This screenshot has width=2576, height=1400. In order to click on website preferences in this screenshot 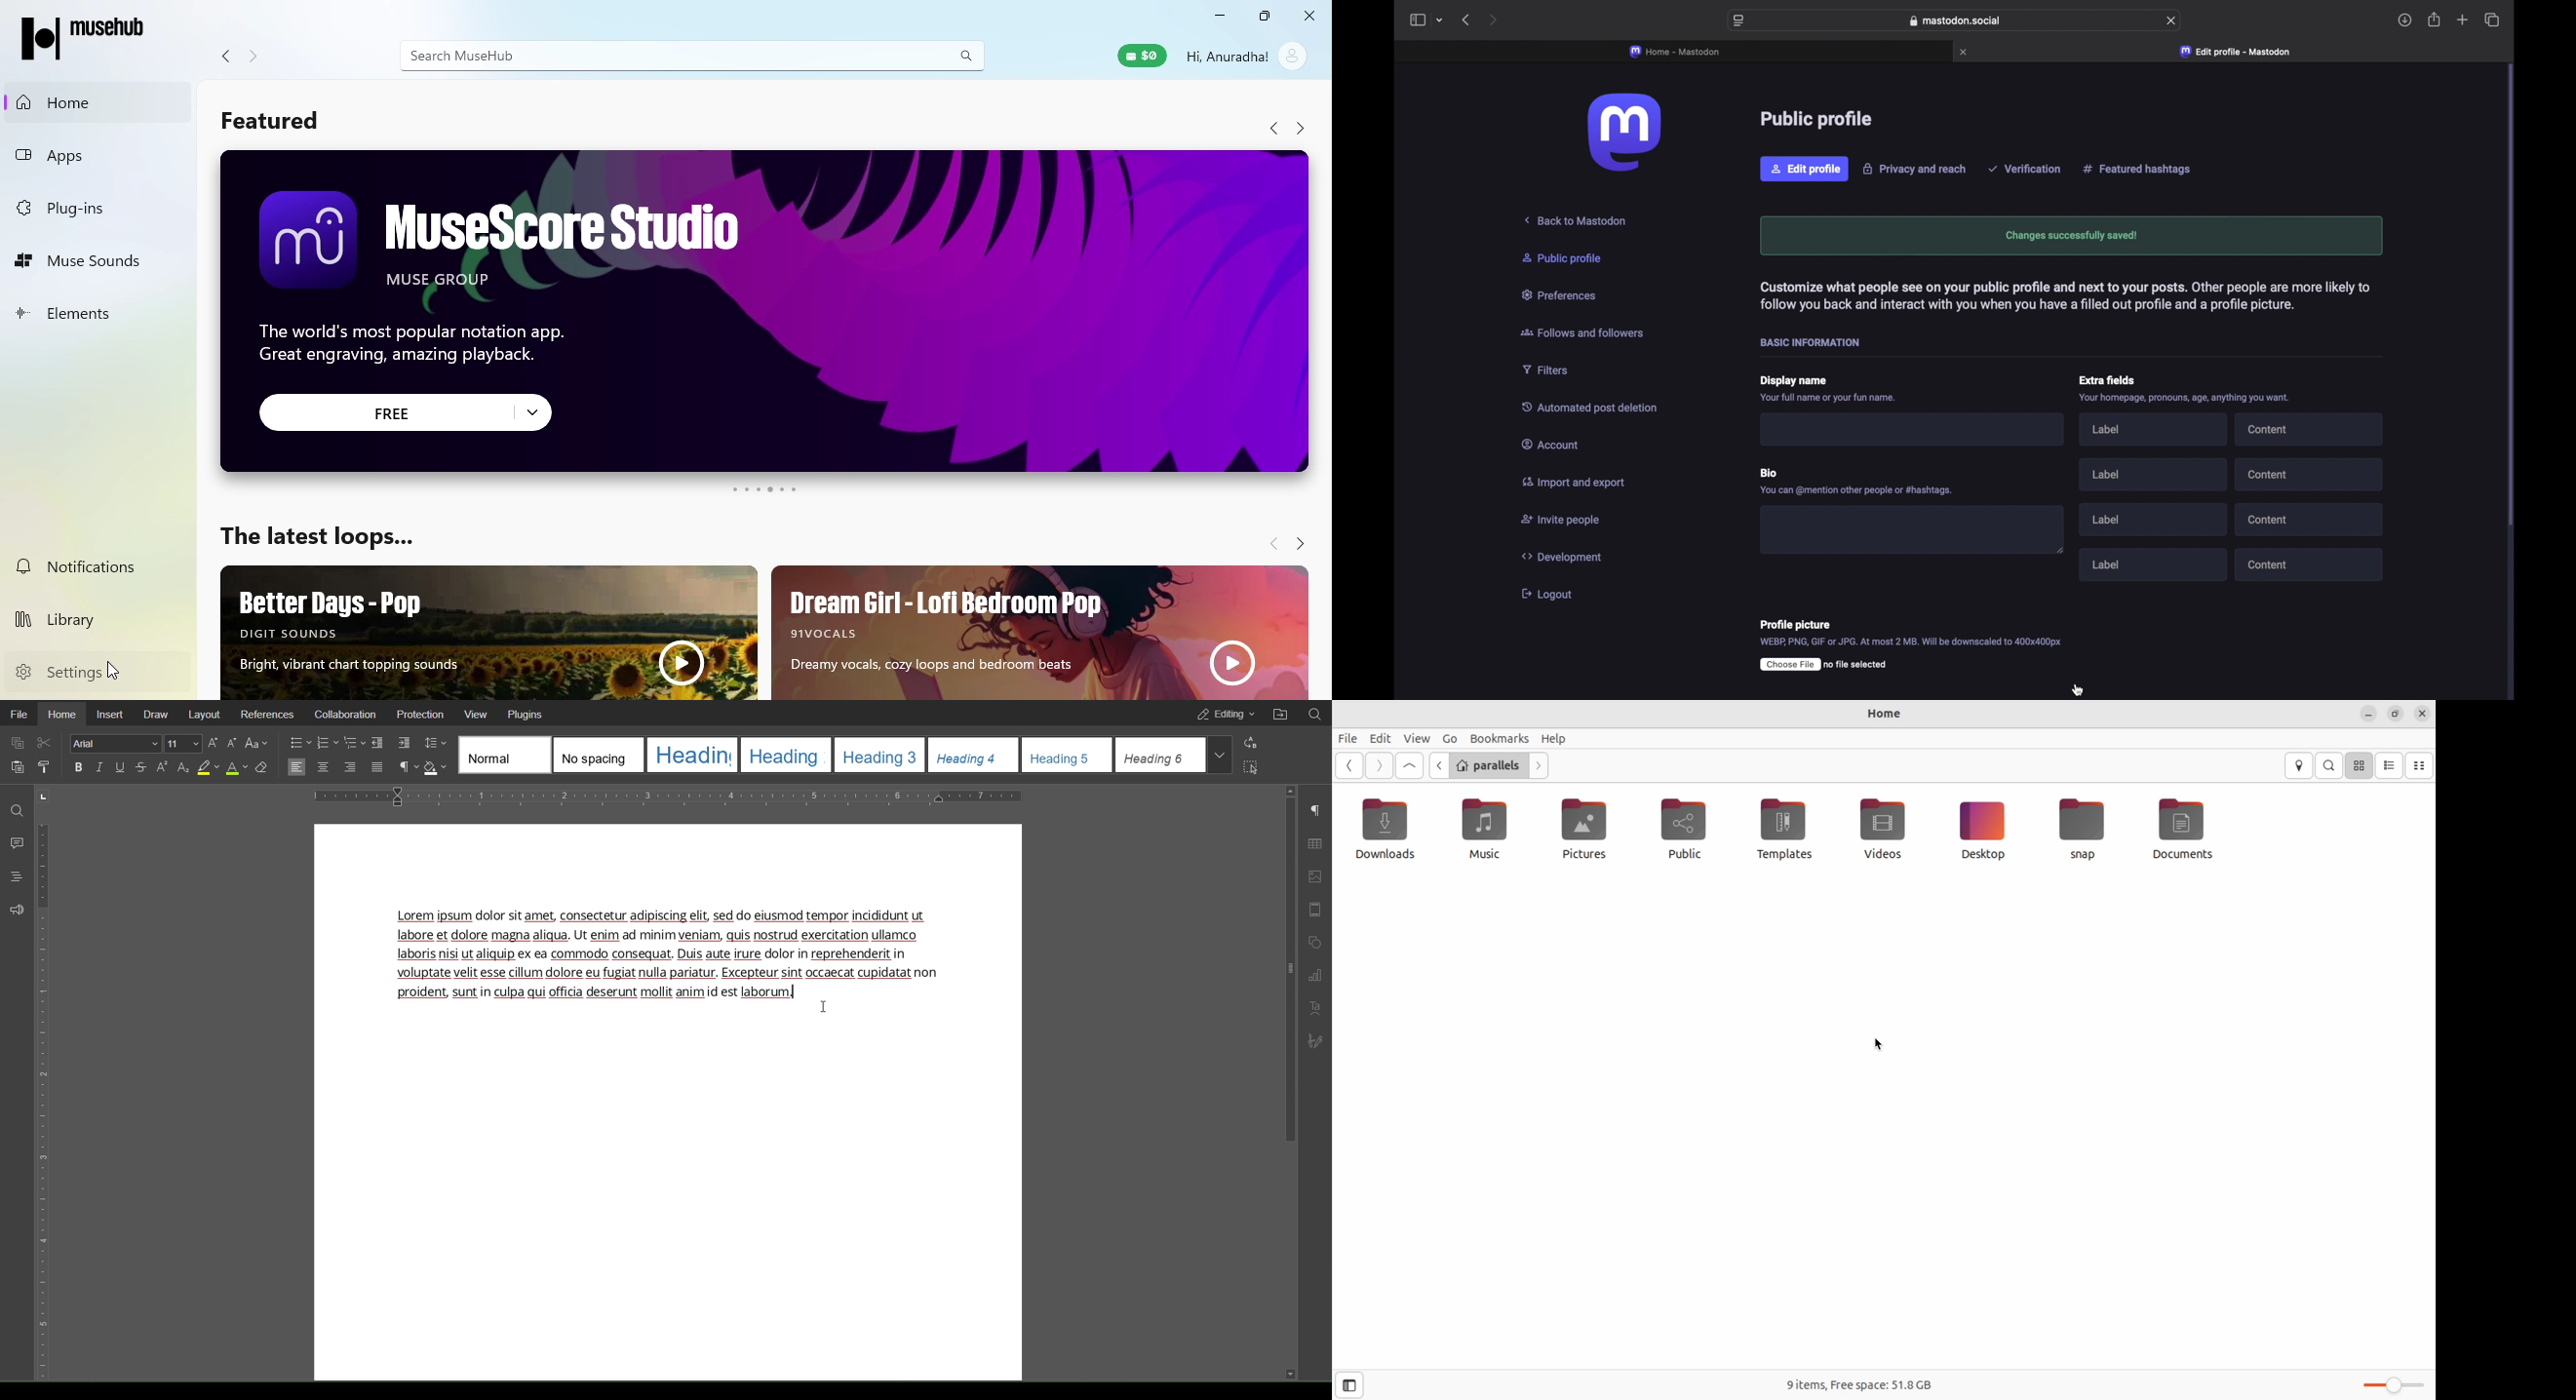, I will do `click(1738, 21)`.